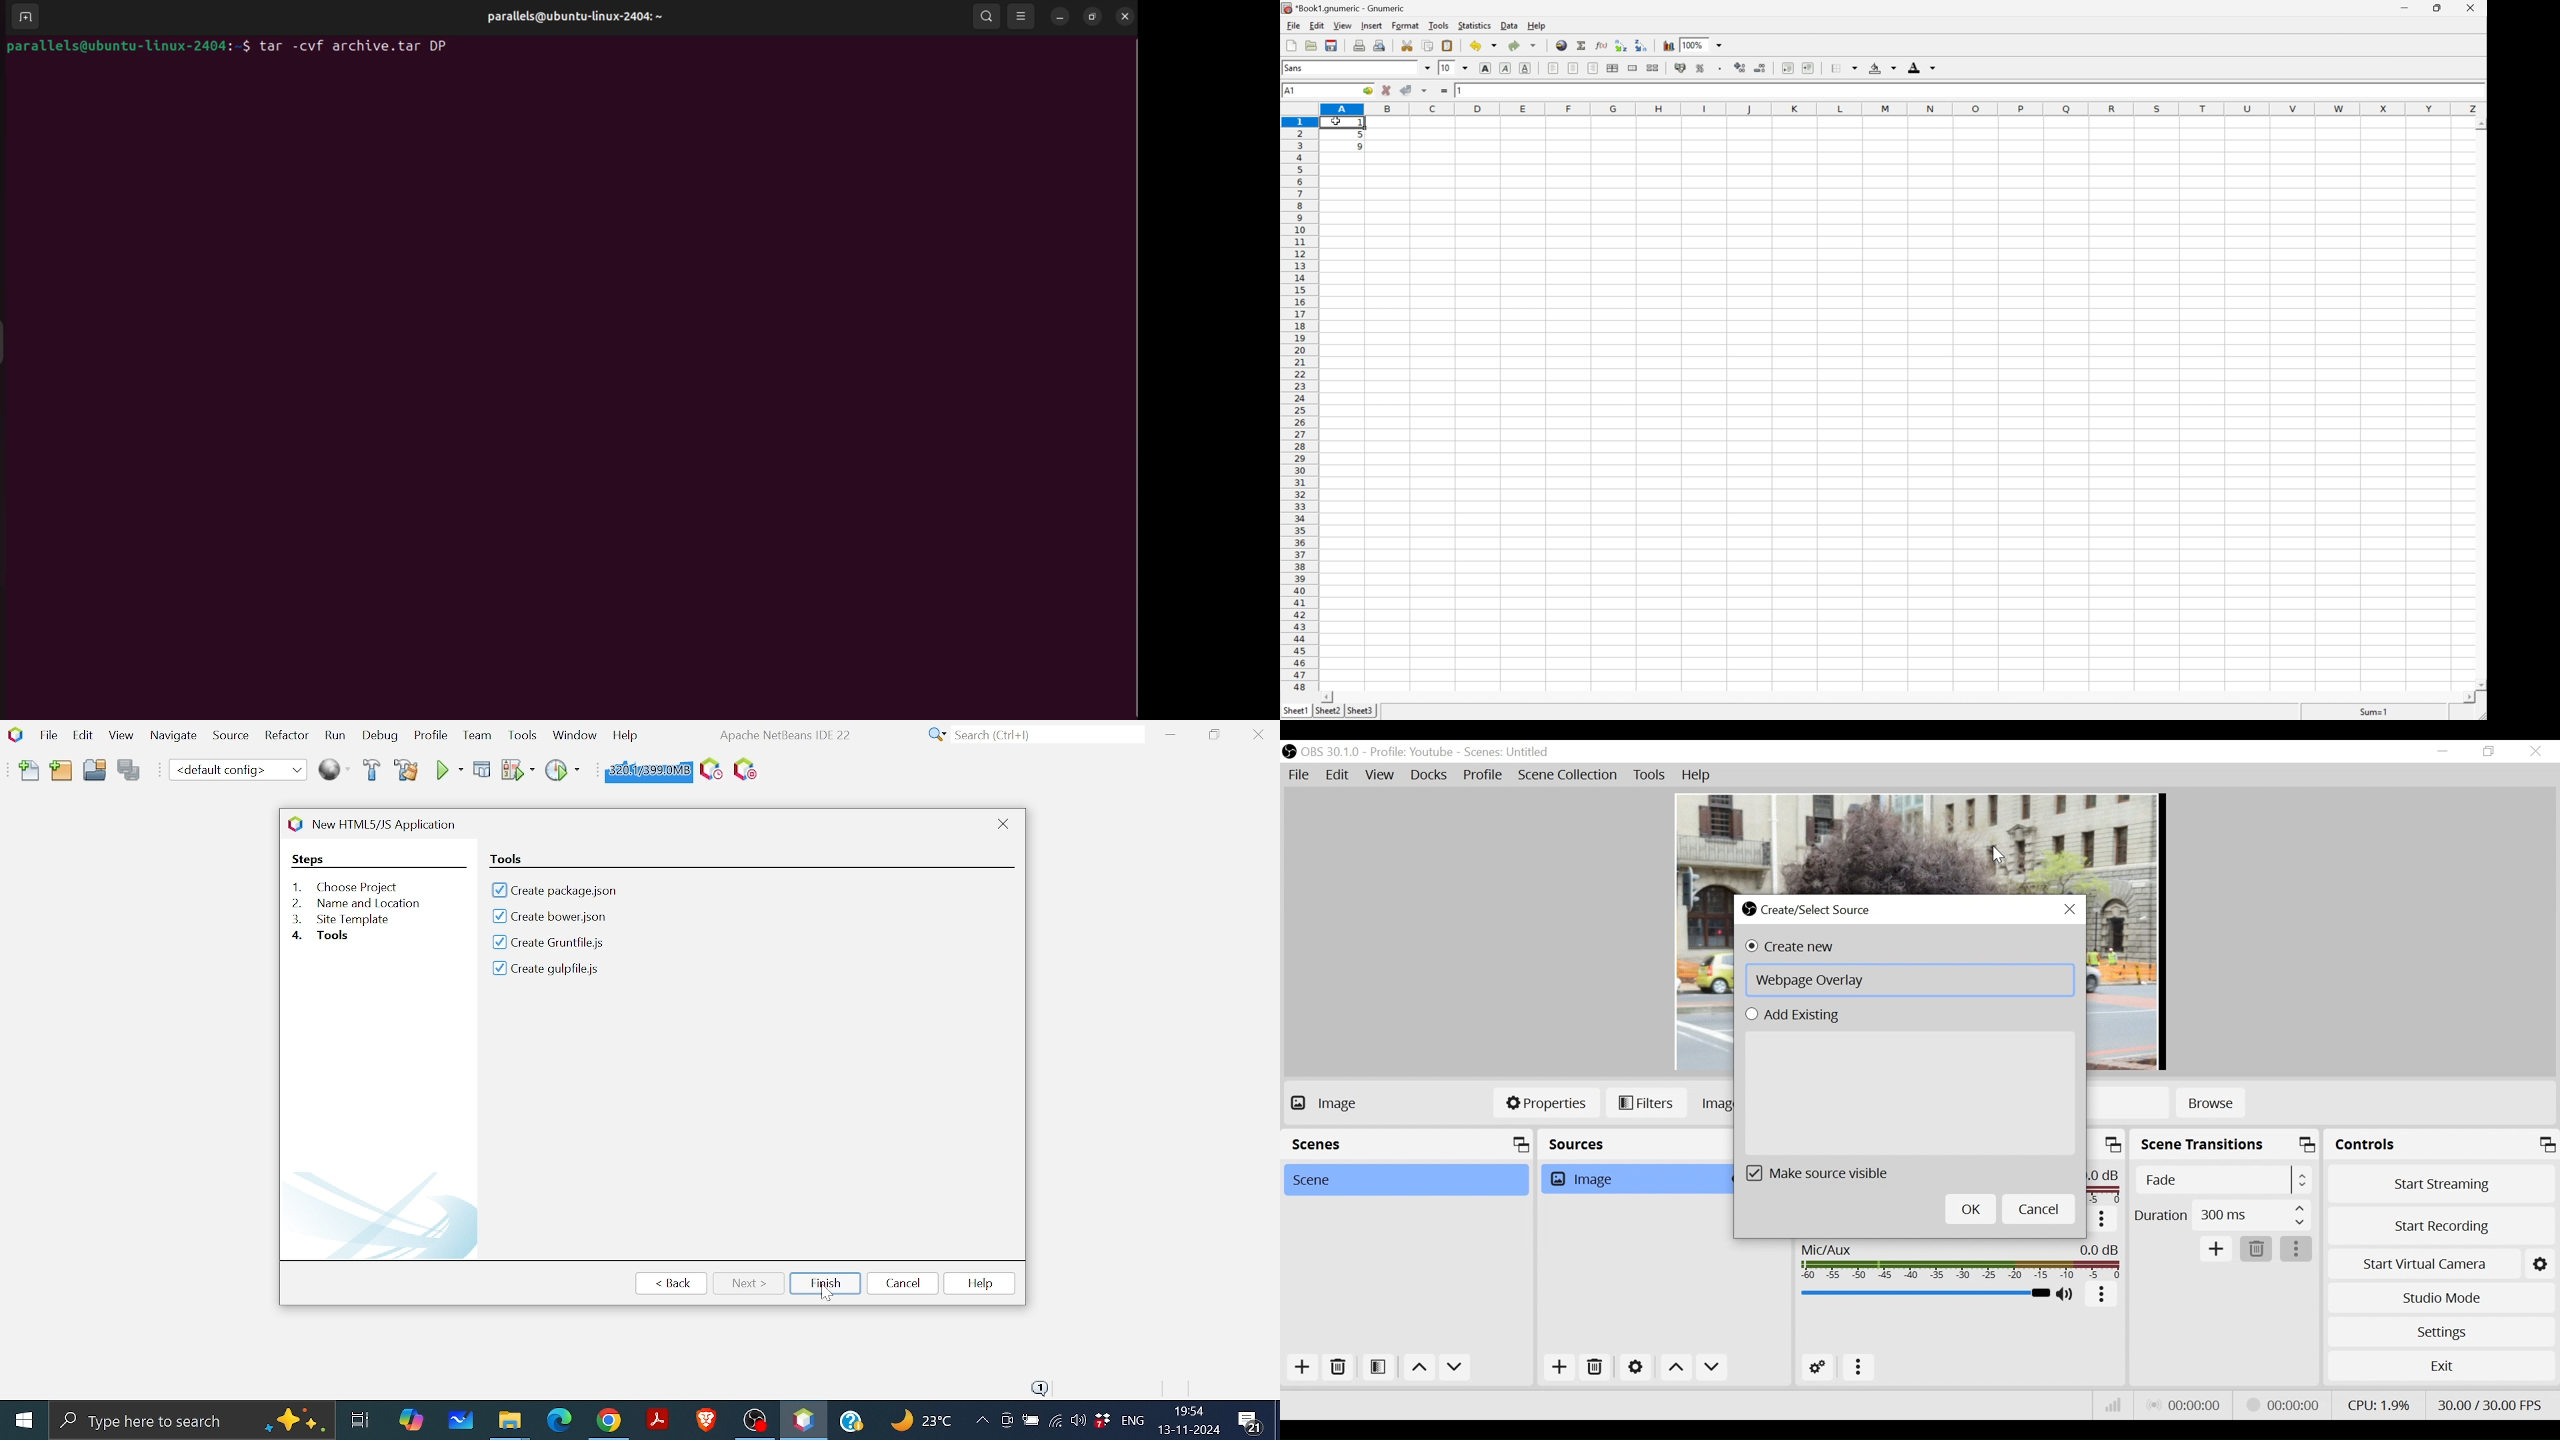 The width and height of the screenshot is (2576, 1456). Describe the element at coordinates (359, 1417) in the screenshot. I see `Task view` at that location.